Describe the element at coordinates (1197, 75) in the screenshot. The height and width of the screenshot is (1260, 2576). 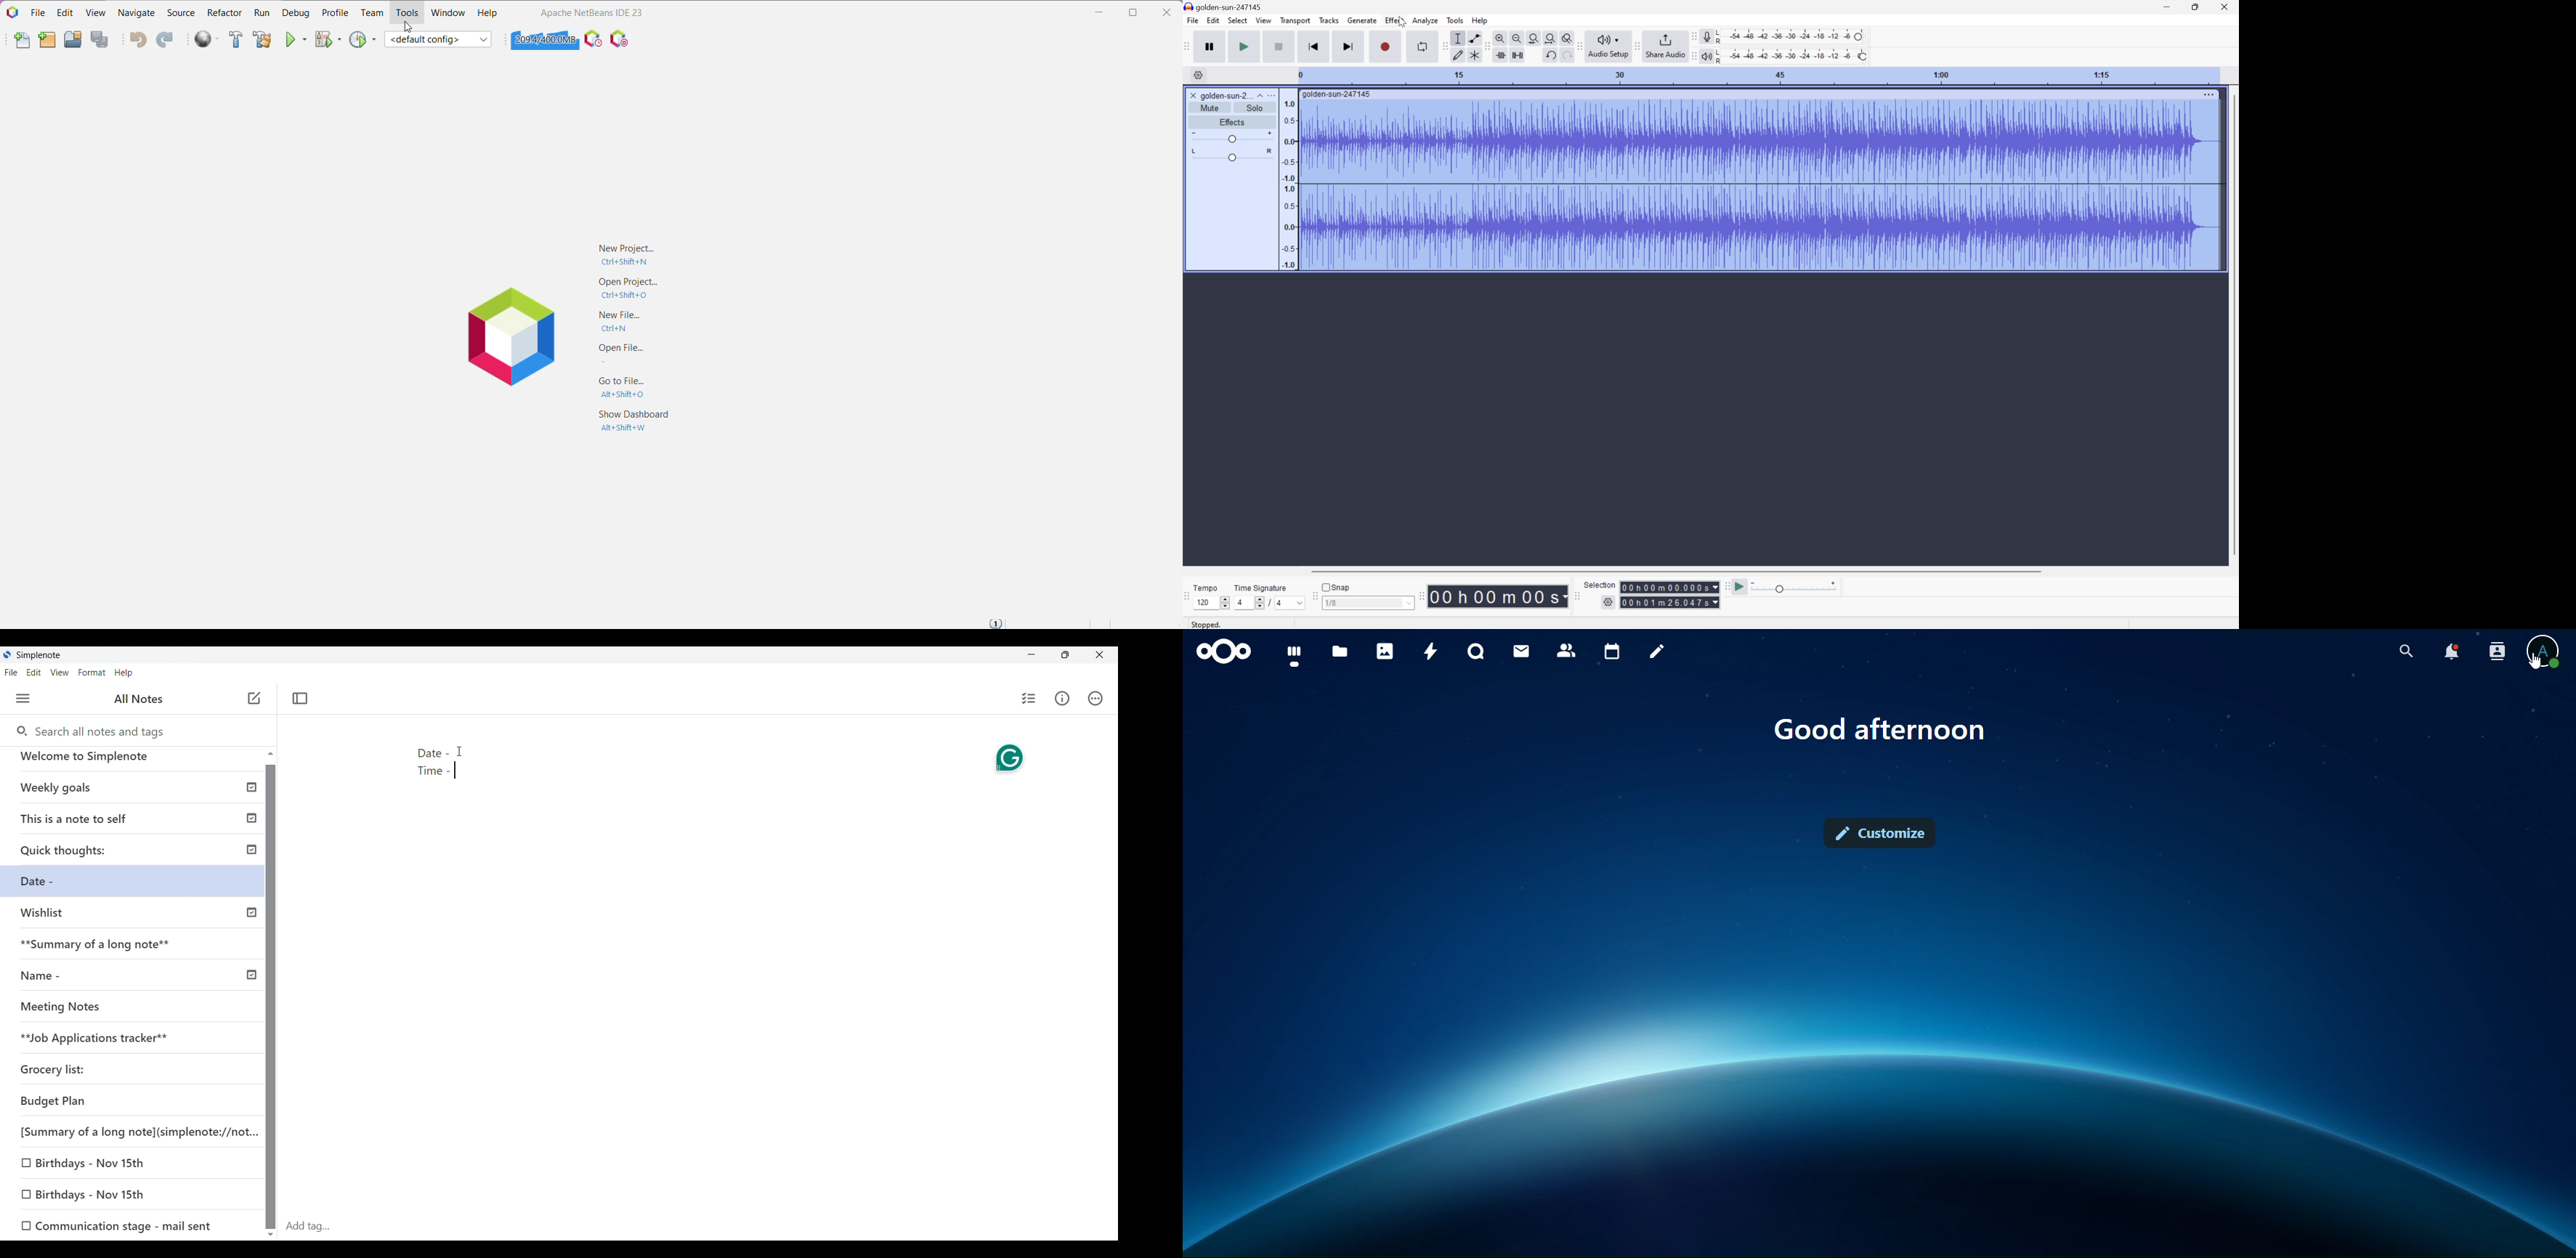
I see `Settings` at that location.